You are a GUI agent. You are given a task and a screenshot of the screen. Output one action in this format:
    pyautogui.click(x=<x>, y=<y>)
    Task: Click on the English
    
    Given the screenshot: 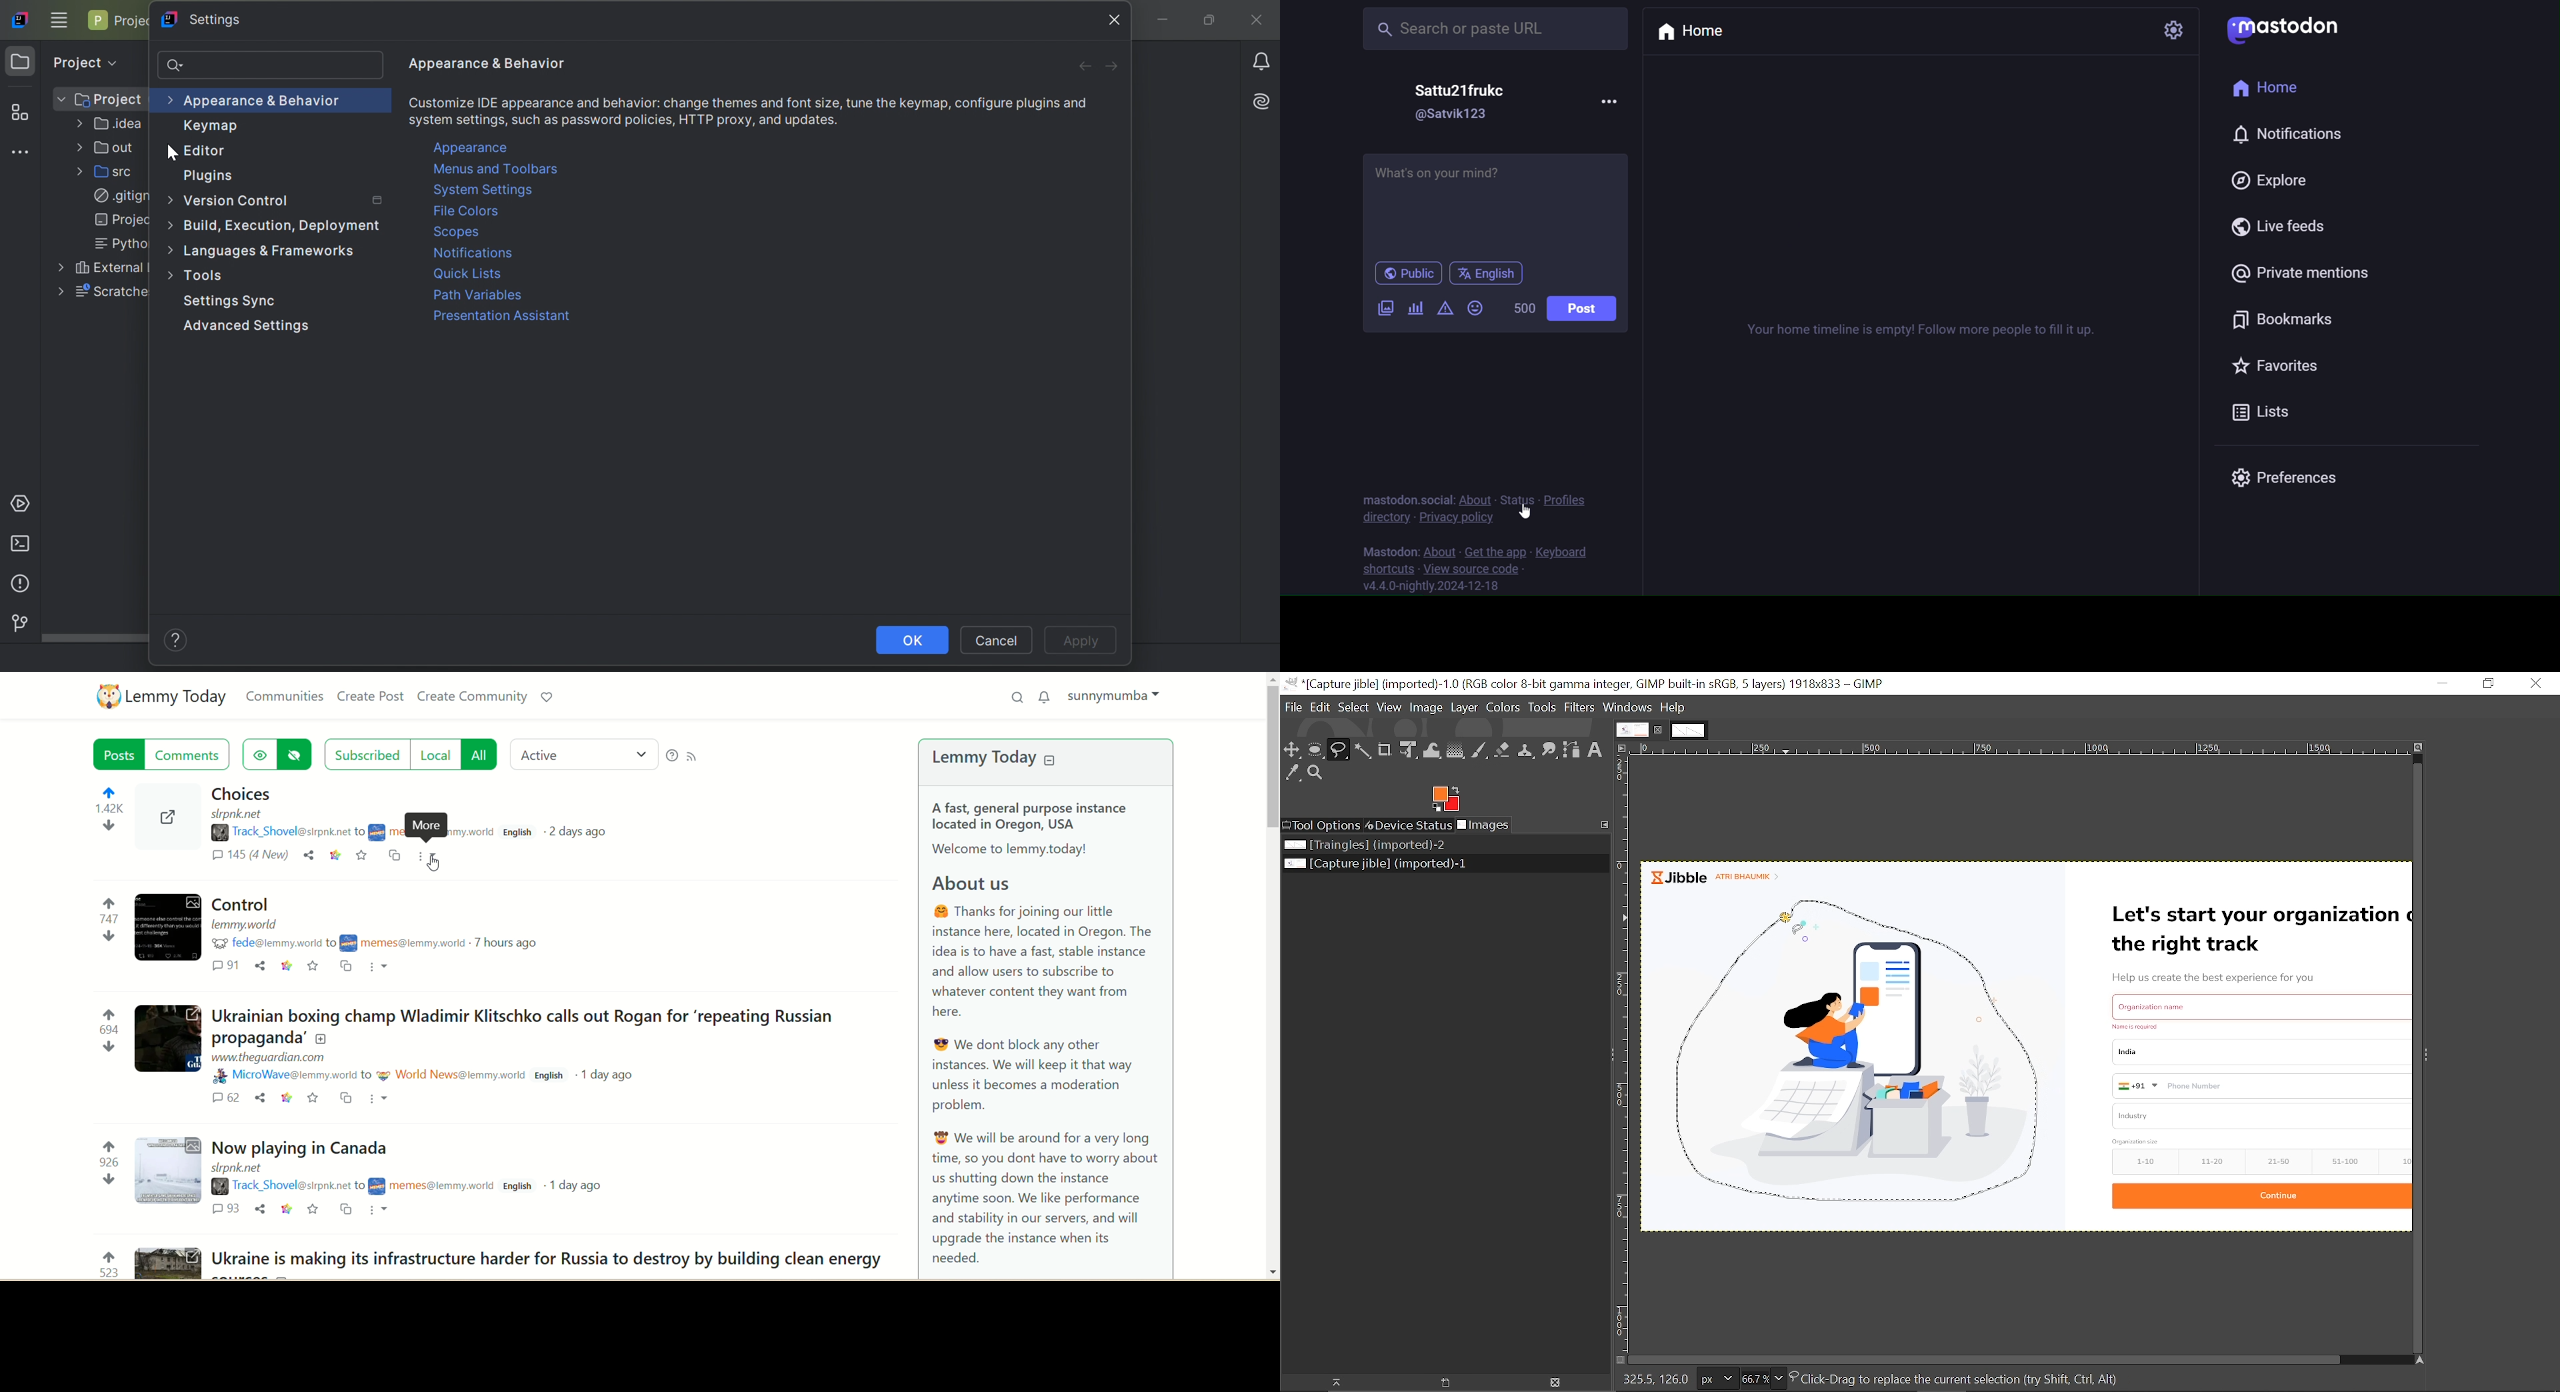 What is the action you would take?
    pyautogui.click(x=521, y=1186)
    